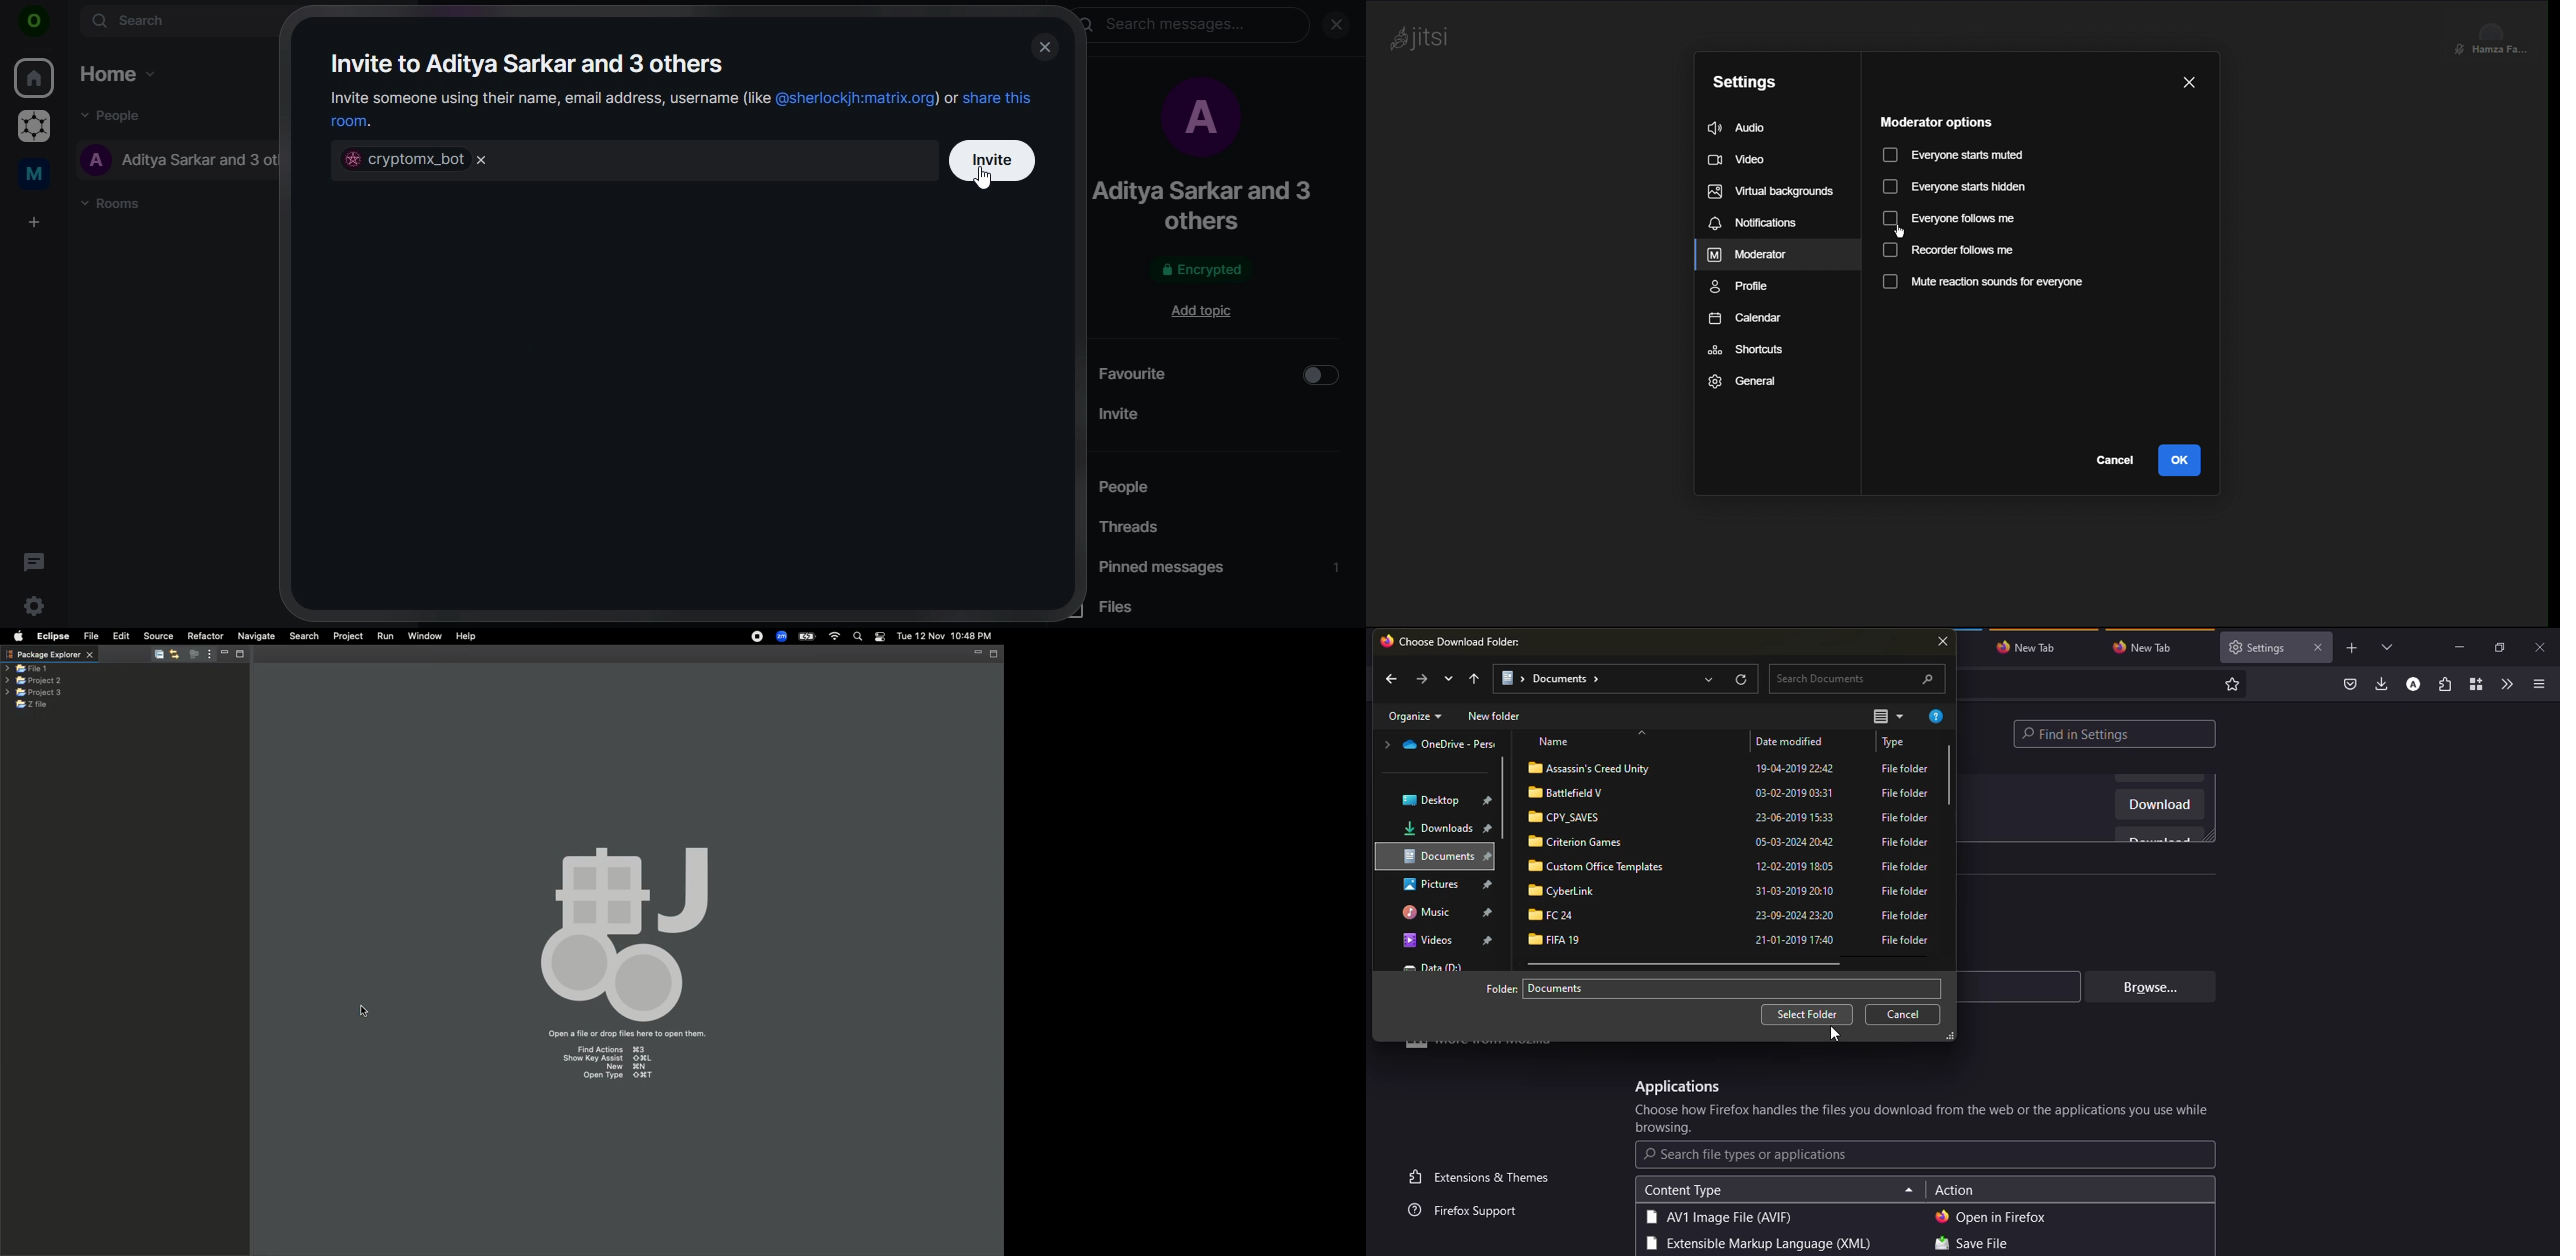 Image resolution: width=2576 pixels, height=1260 pixels. Describe the element at coordinates (50, 652) in the screenshot. I see `package explorer` at that location.